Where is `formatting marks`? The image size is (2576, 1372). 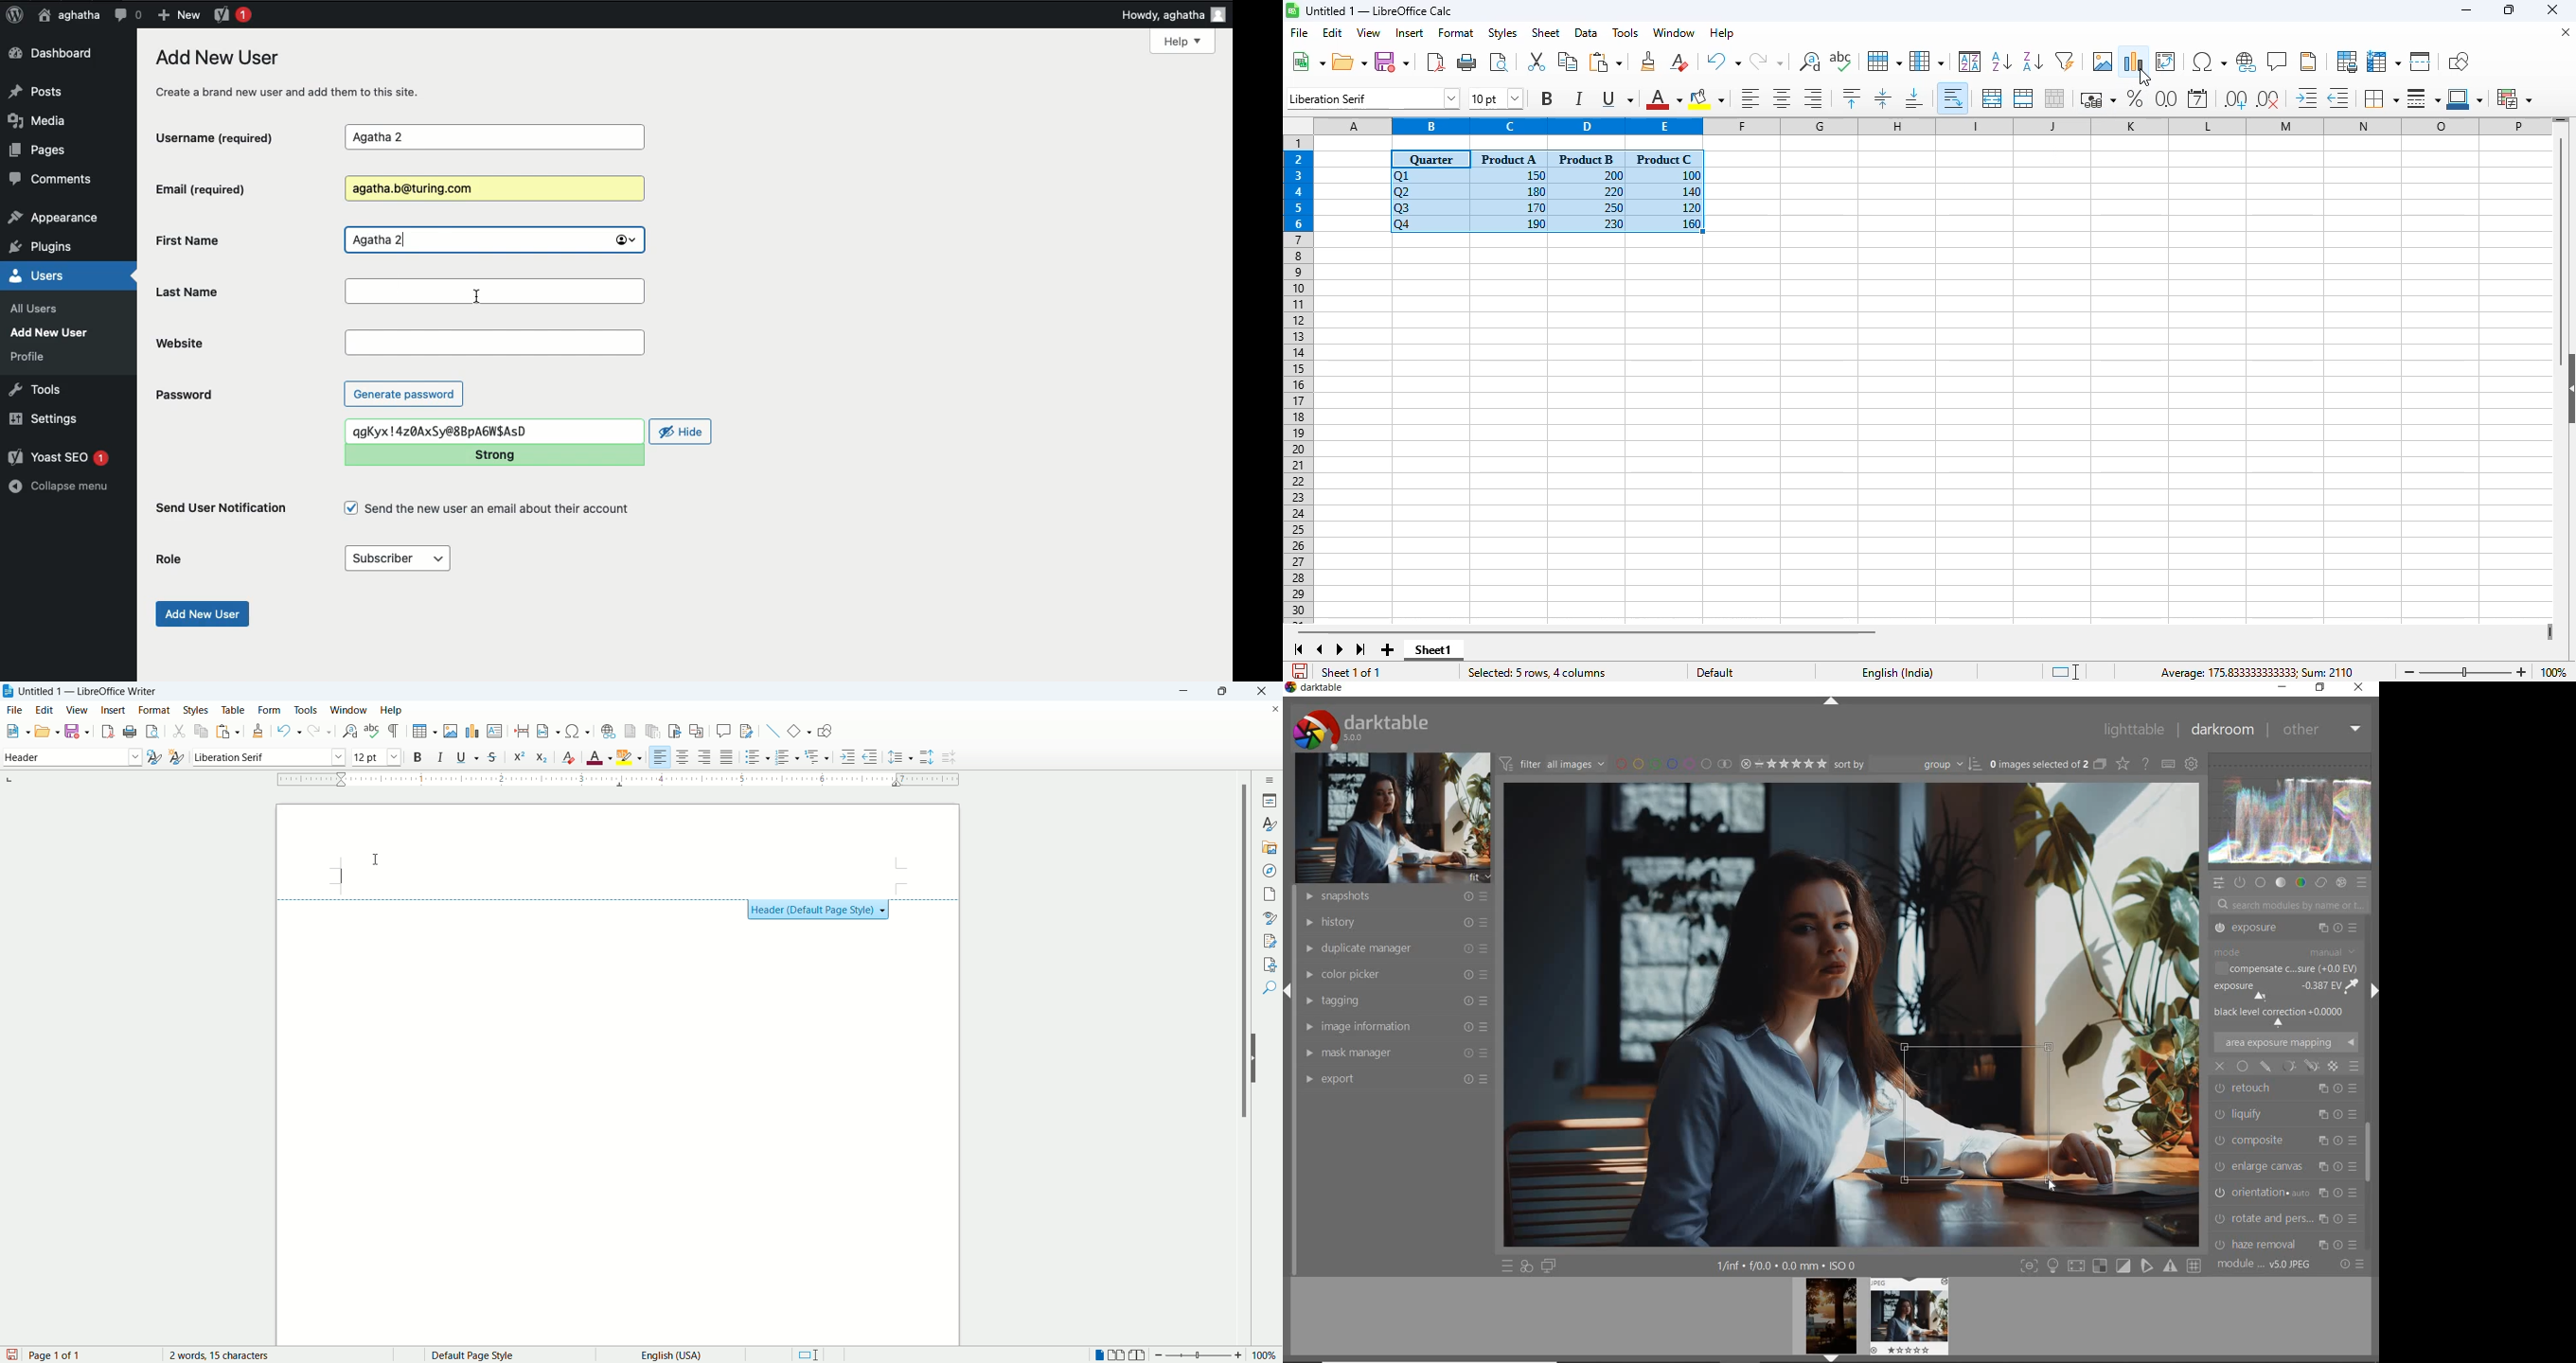
formatting marks is located at coordinates (394, 731).